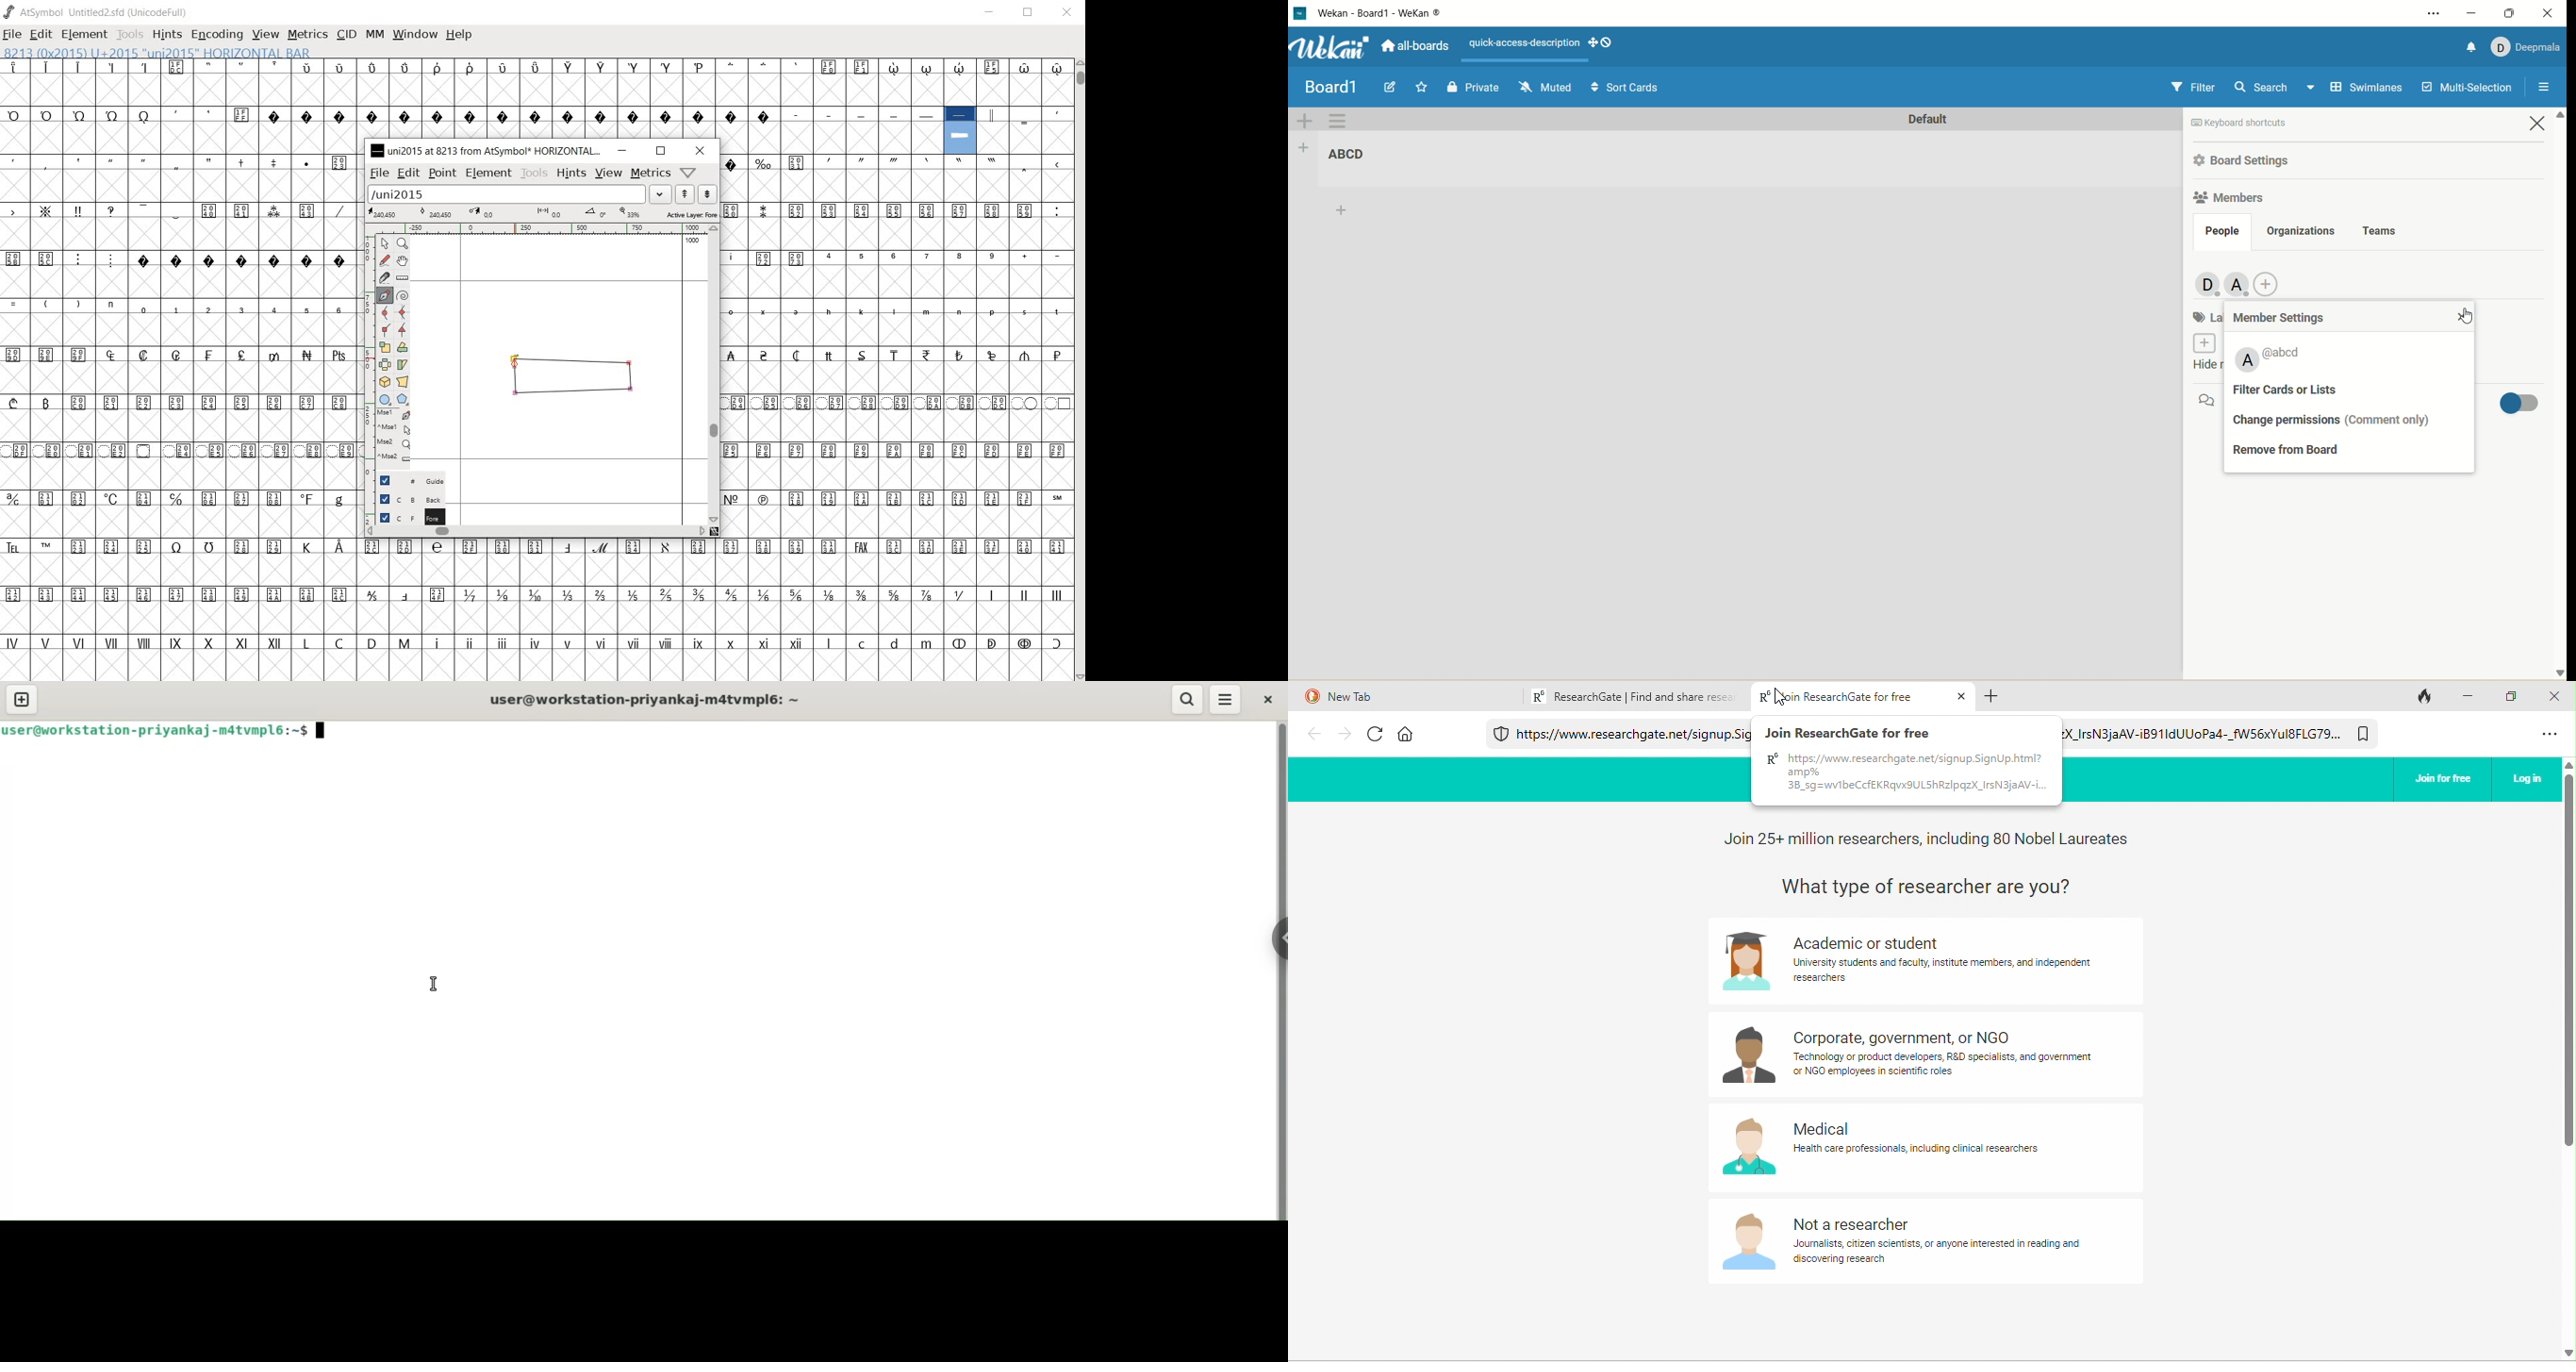 This screenshot has height=1372, width=2576. Describe the element at coordinates (2515, 699) in the screenshot. I see `maximize` at that location.